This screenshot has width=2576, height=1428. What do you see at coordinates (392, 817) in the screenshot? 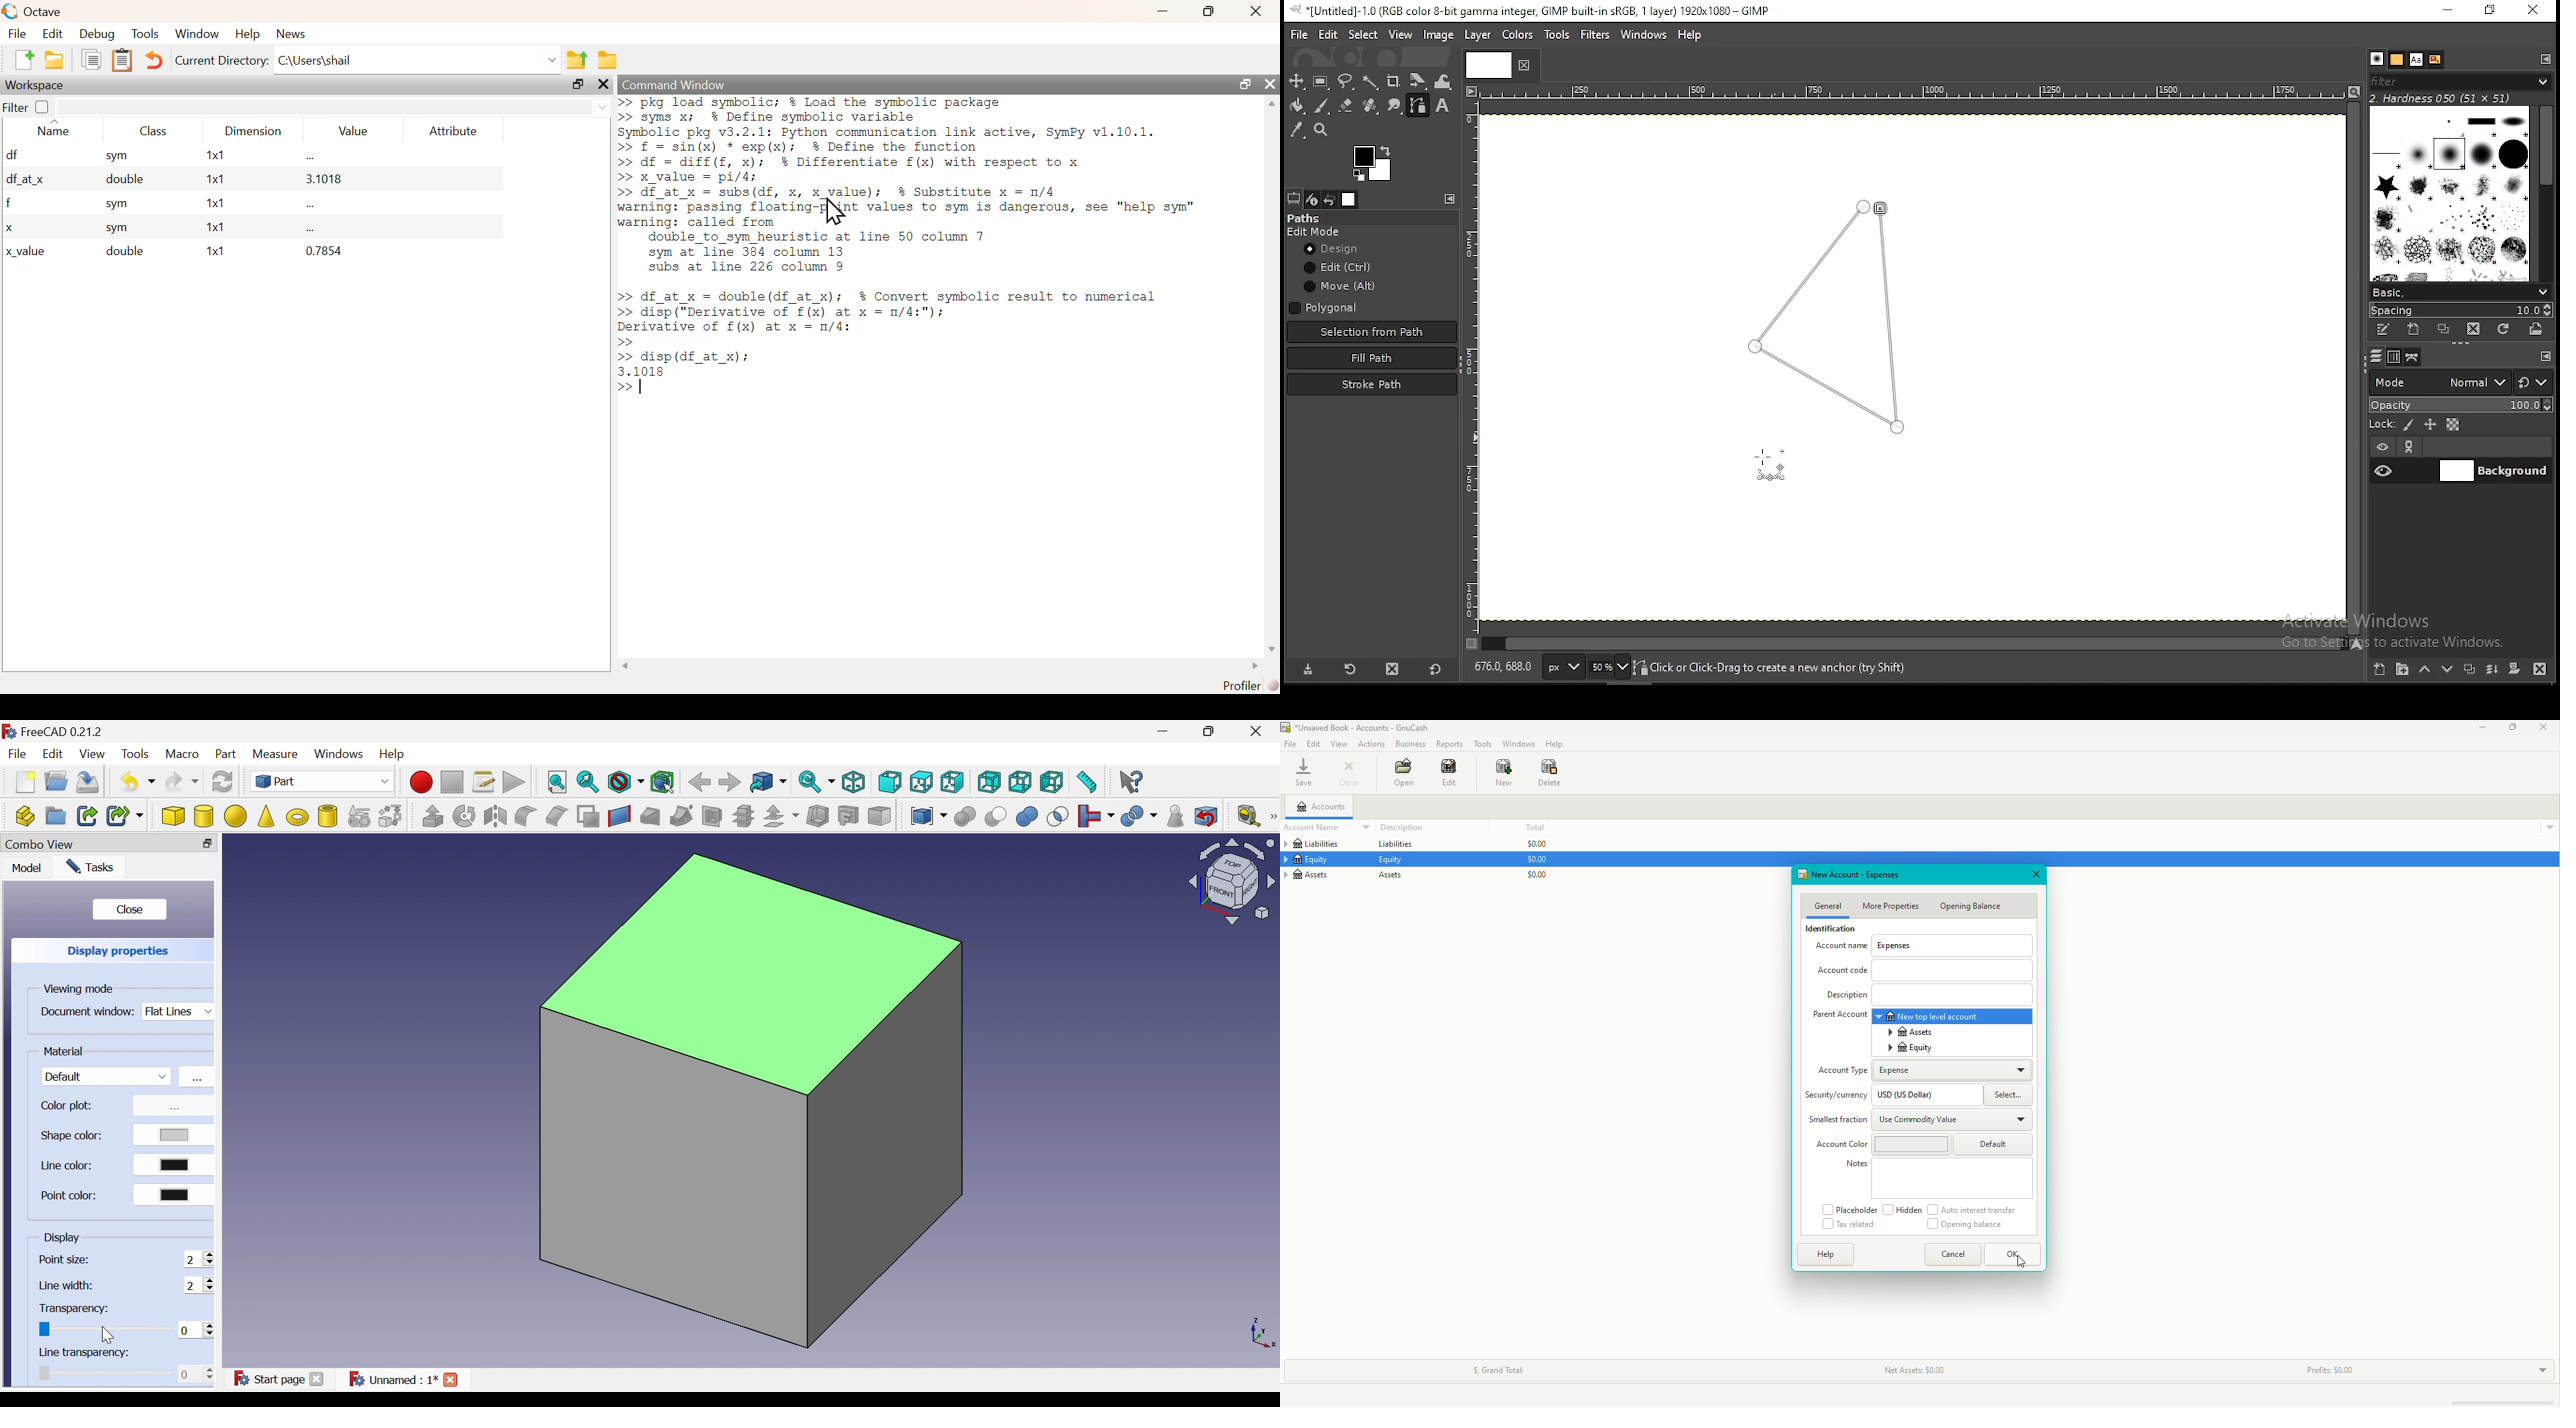
I see `Shape builder` at bounding box center [392, 817].